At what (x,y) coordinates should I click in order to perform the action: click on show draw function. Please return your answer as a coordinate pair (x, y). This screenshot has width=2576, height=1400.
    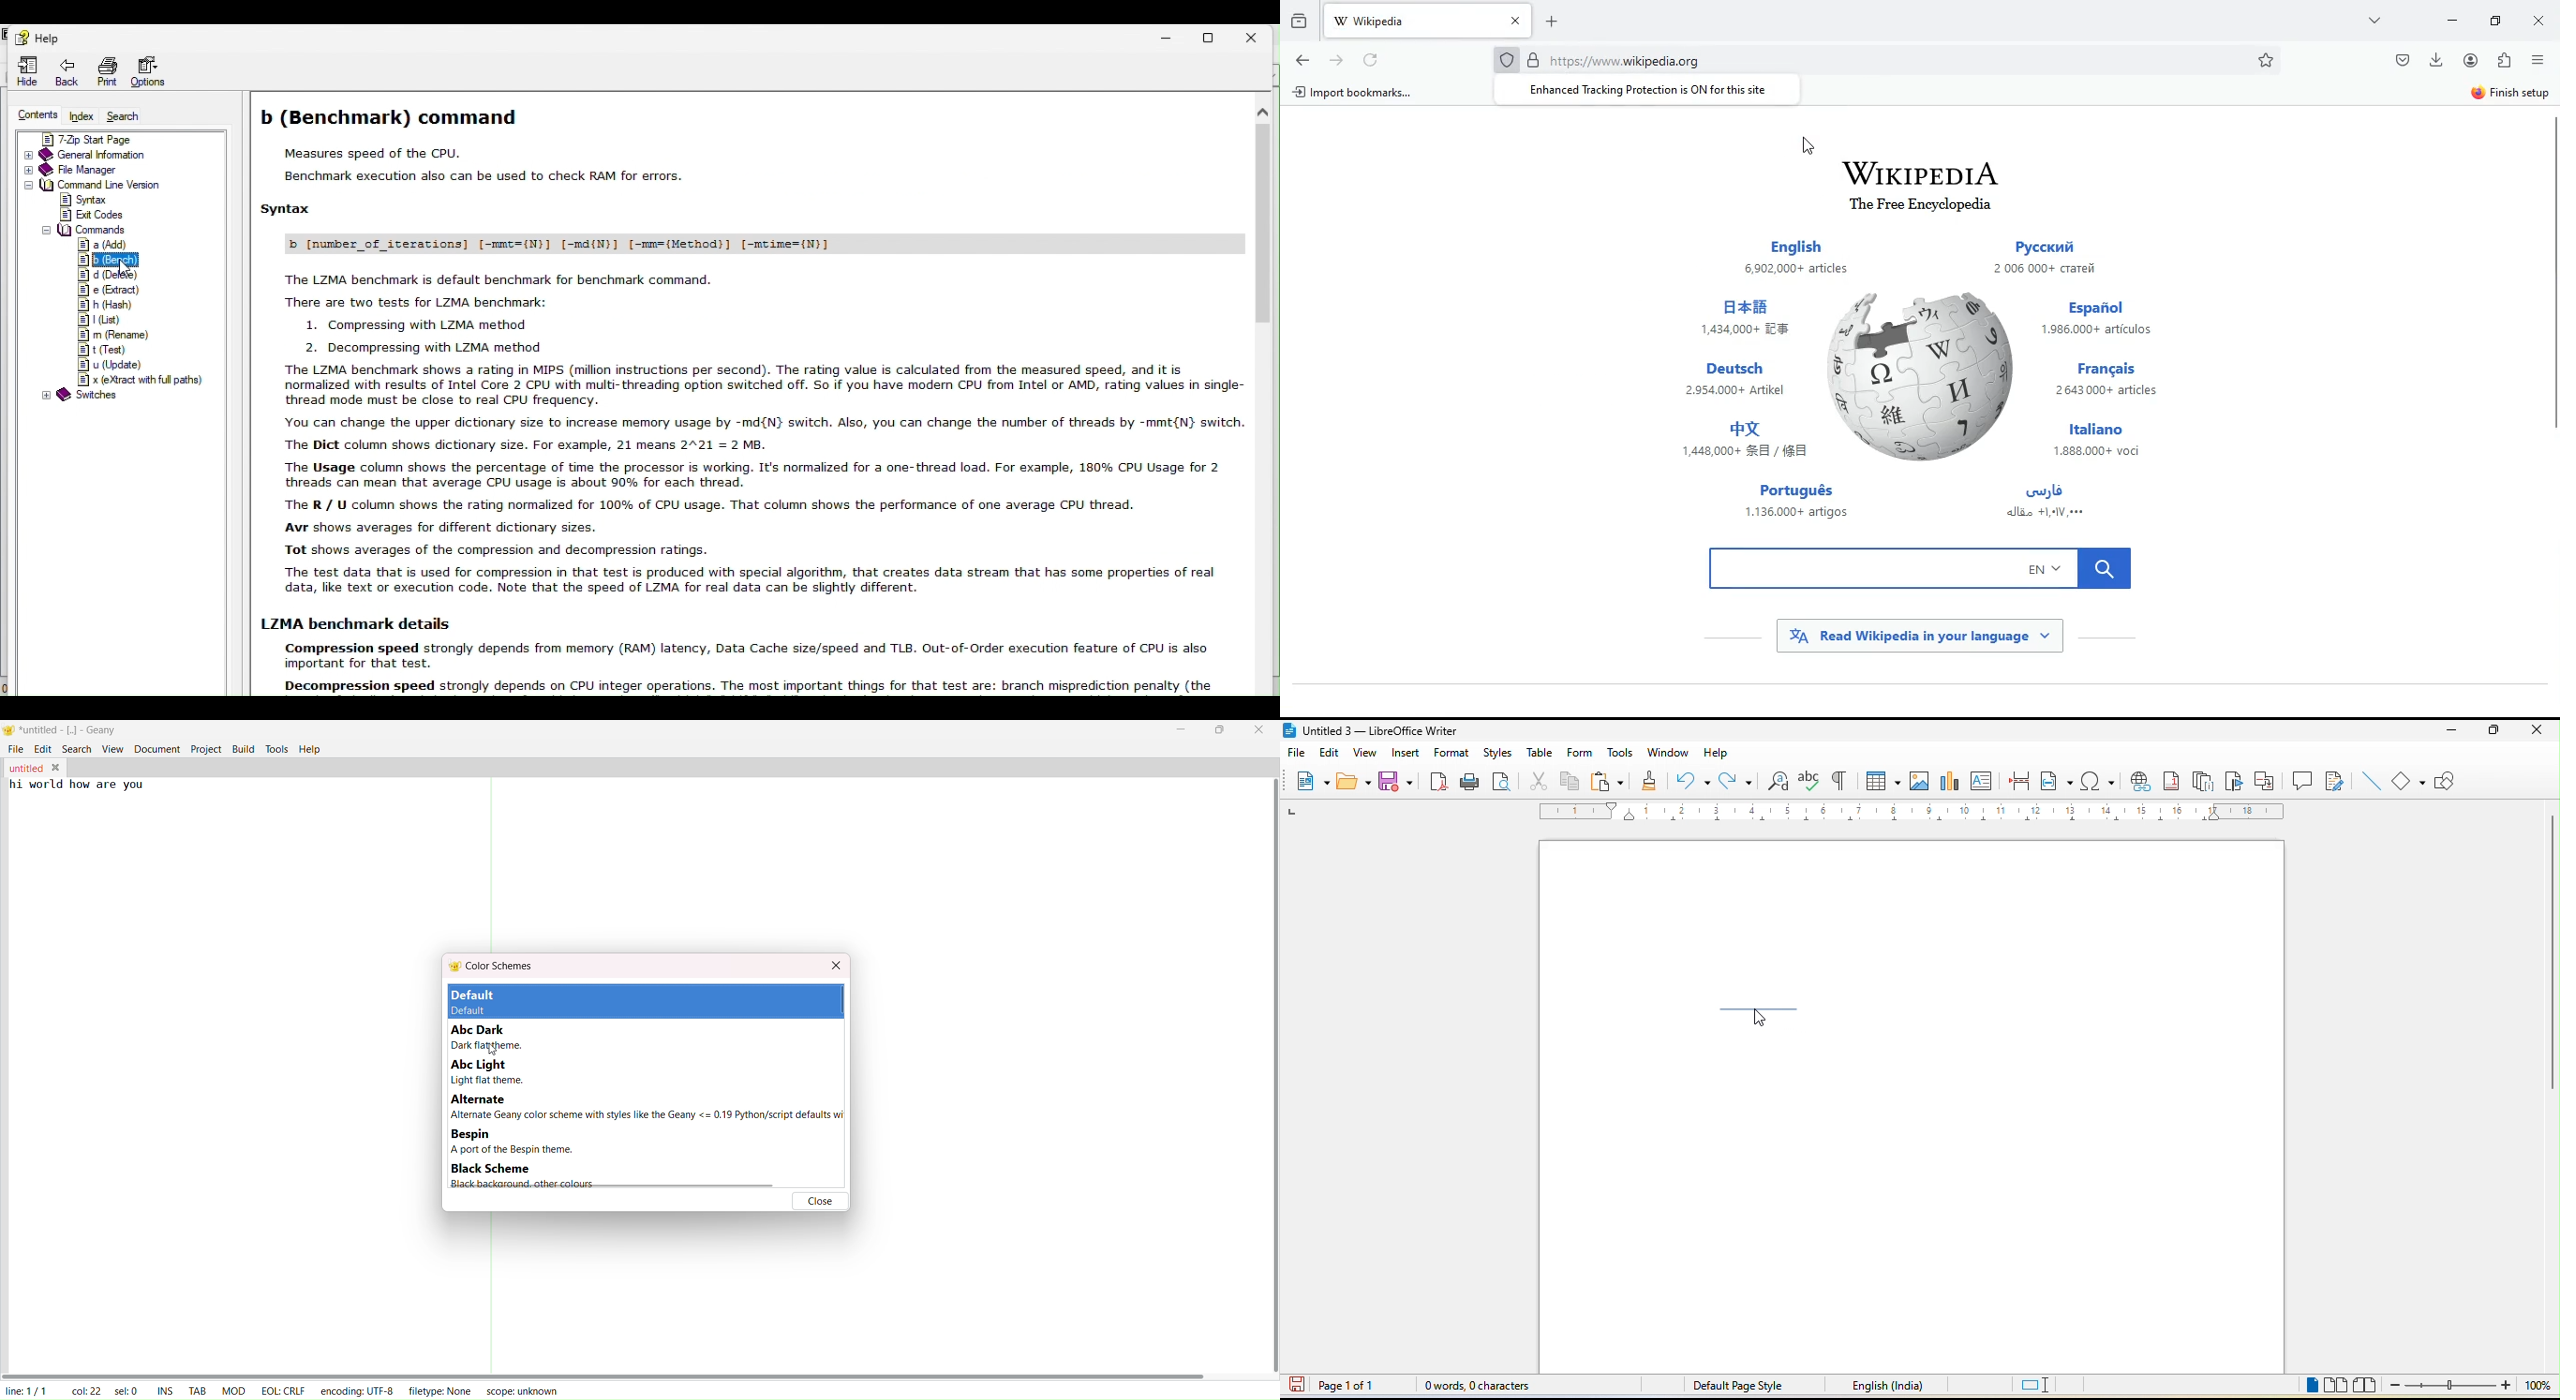
    Looking at the image, I should click on (2448, 781).